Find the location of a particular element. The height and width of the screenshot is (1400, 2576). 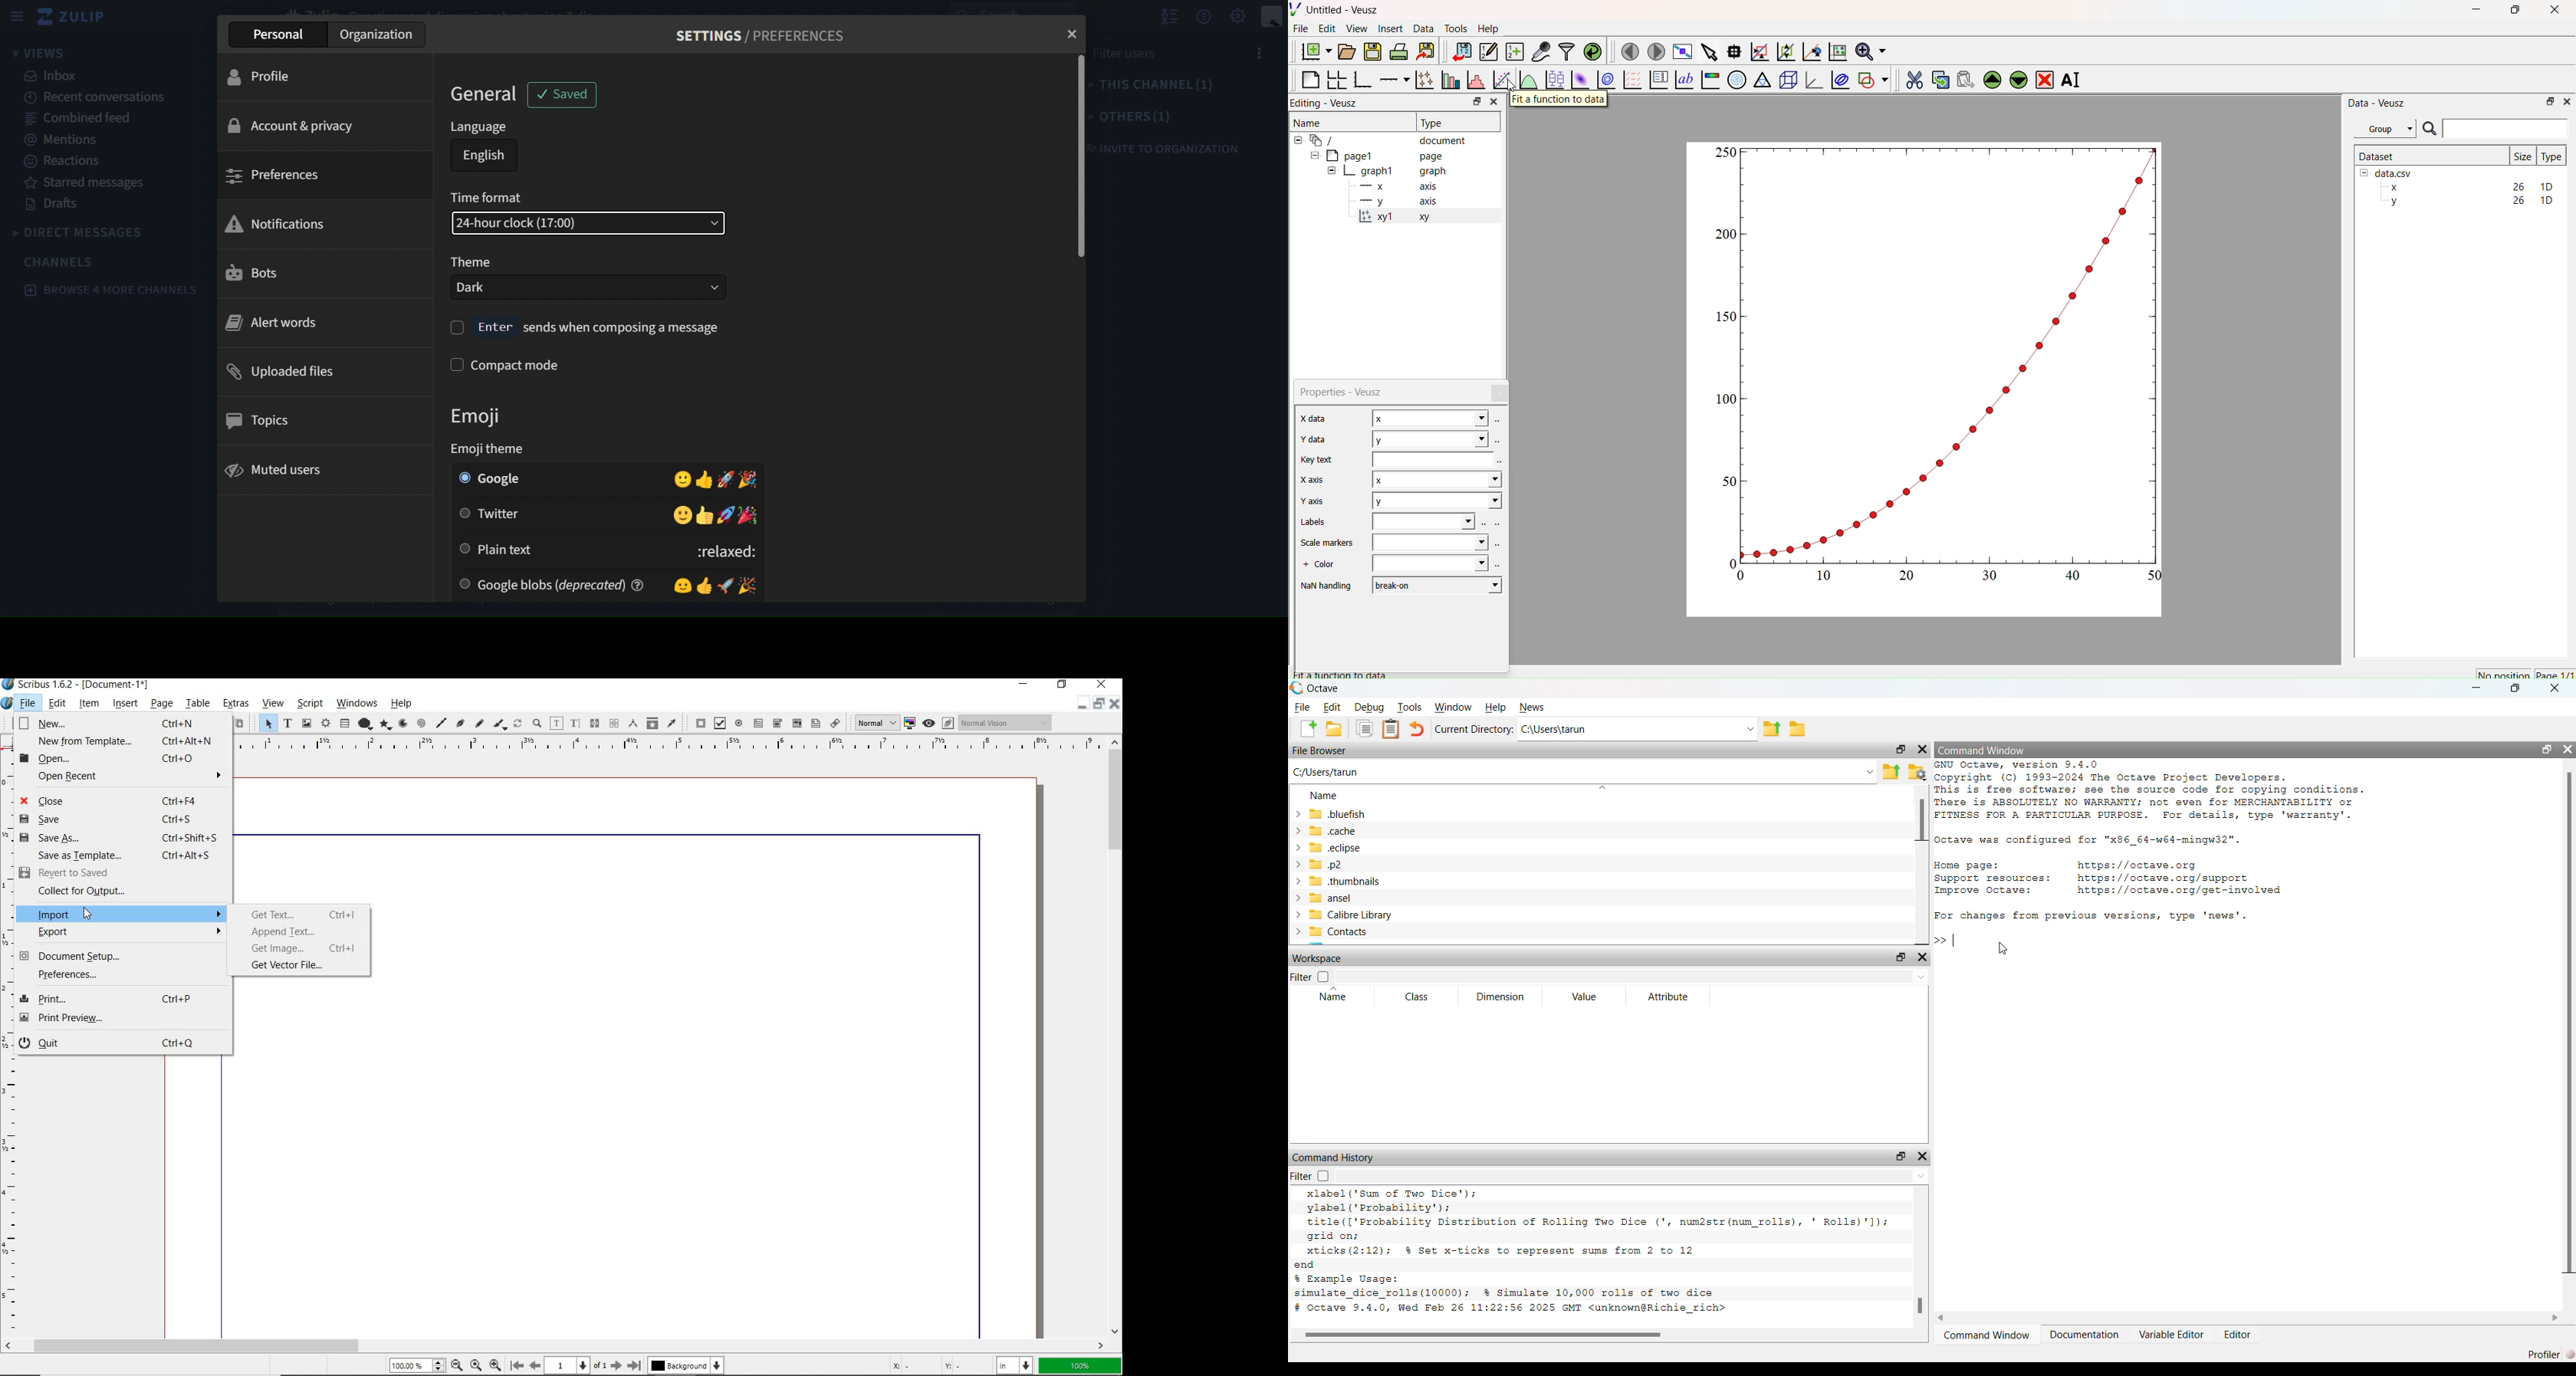

Scrollbar is located at coordinates (1482, 1336).